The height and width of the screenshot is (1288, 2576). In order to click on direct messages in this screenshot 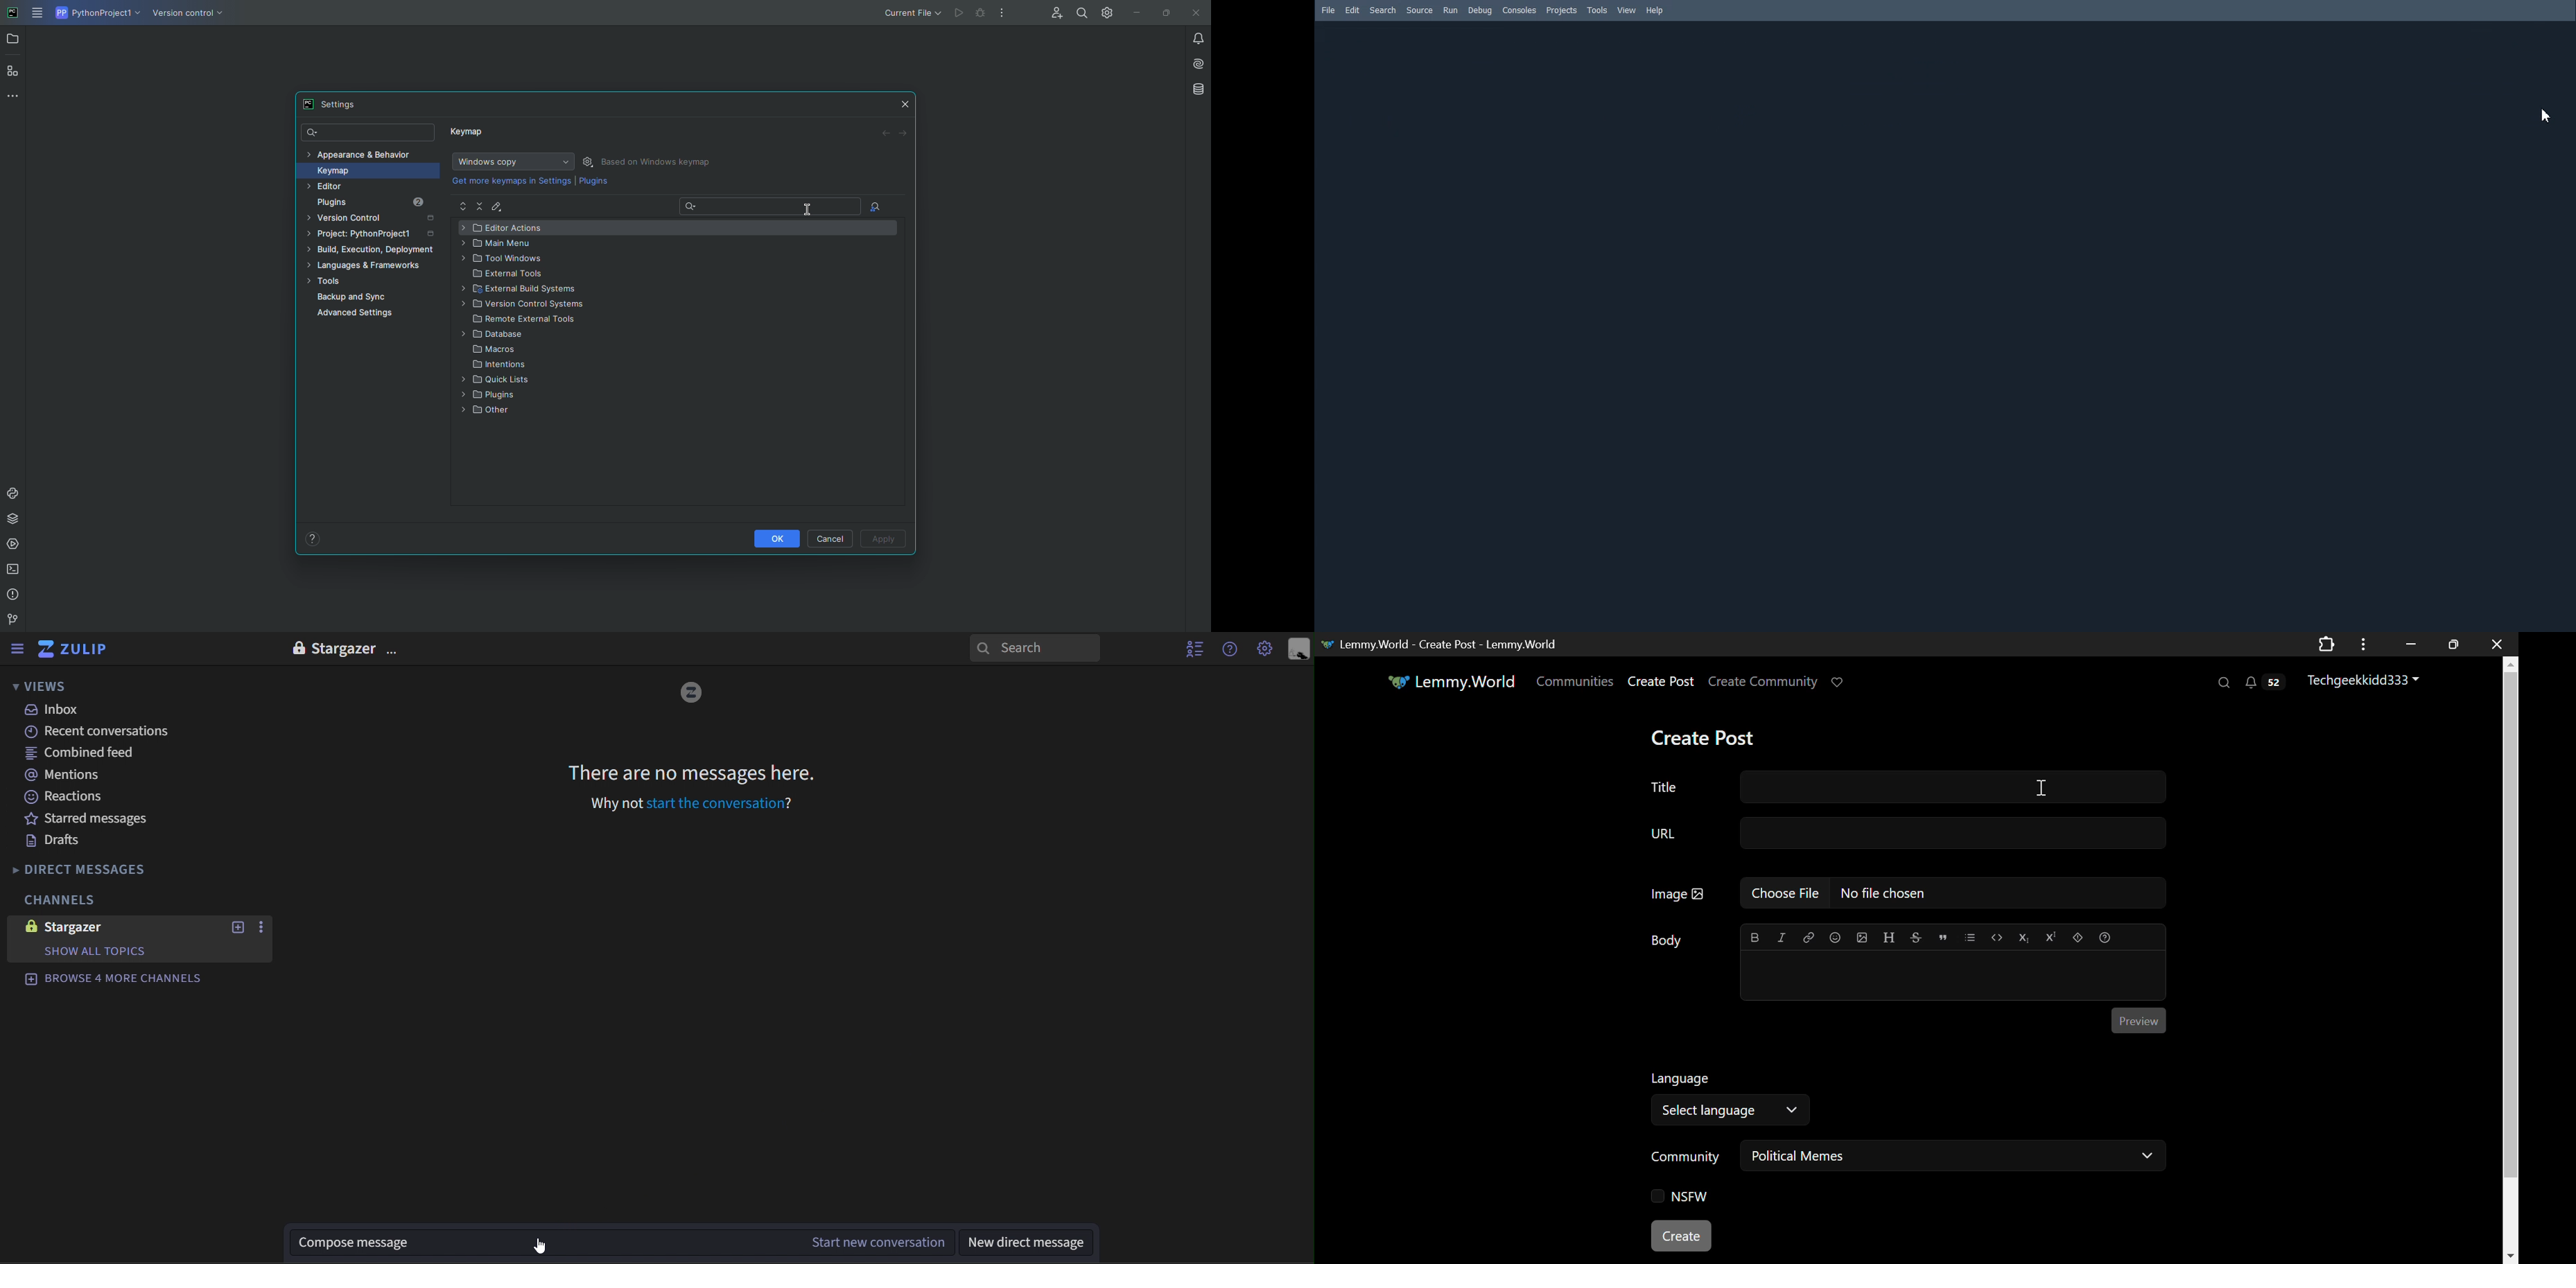, I will do `click(77, 868)`.